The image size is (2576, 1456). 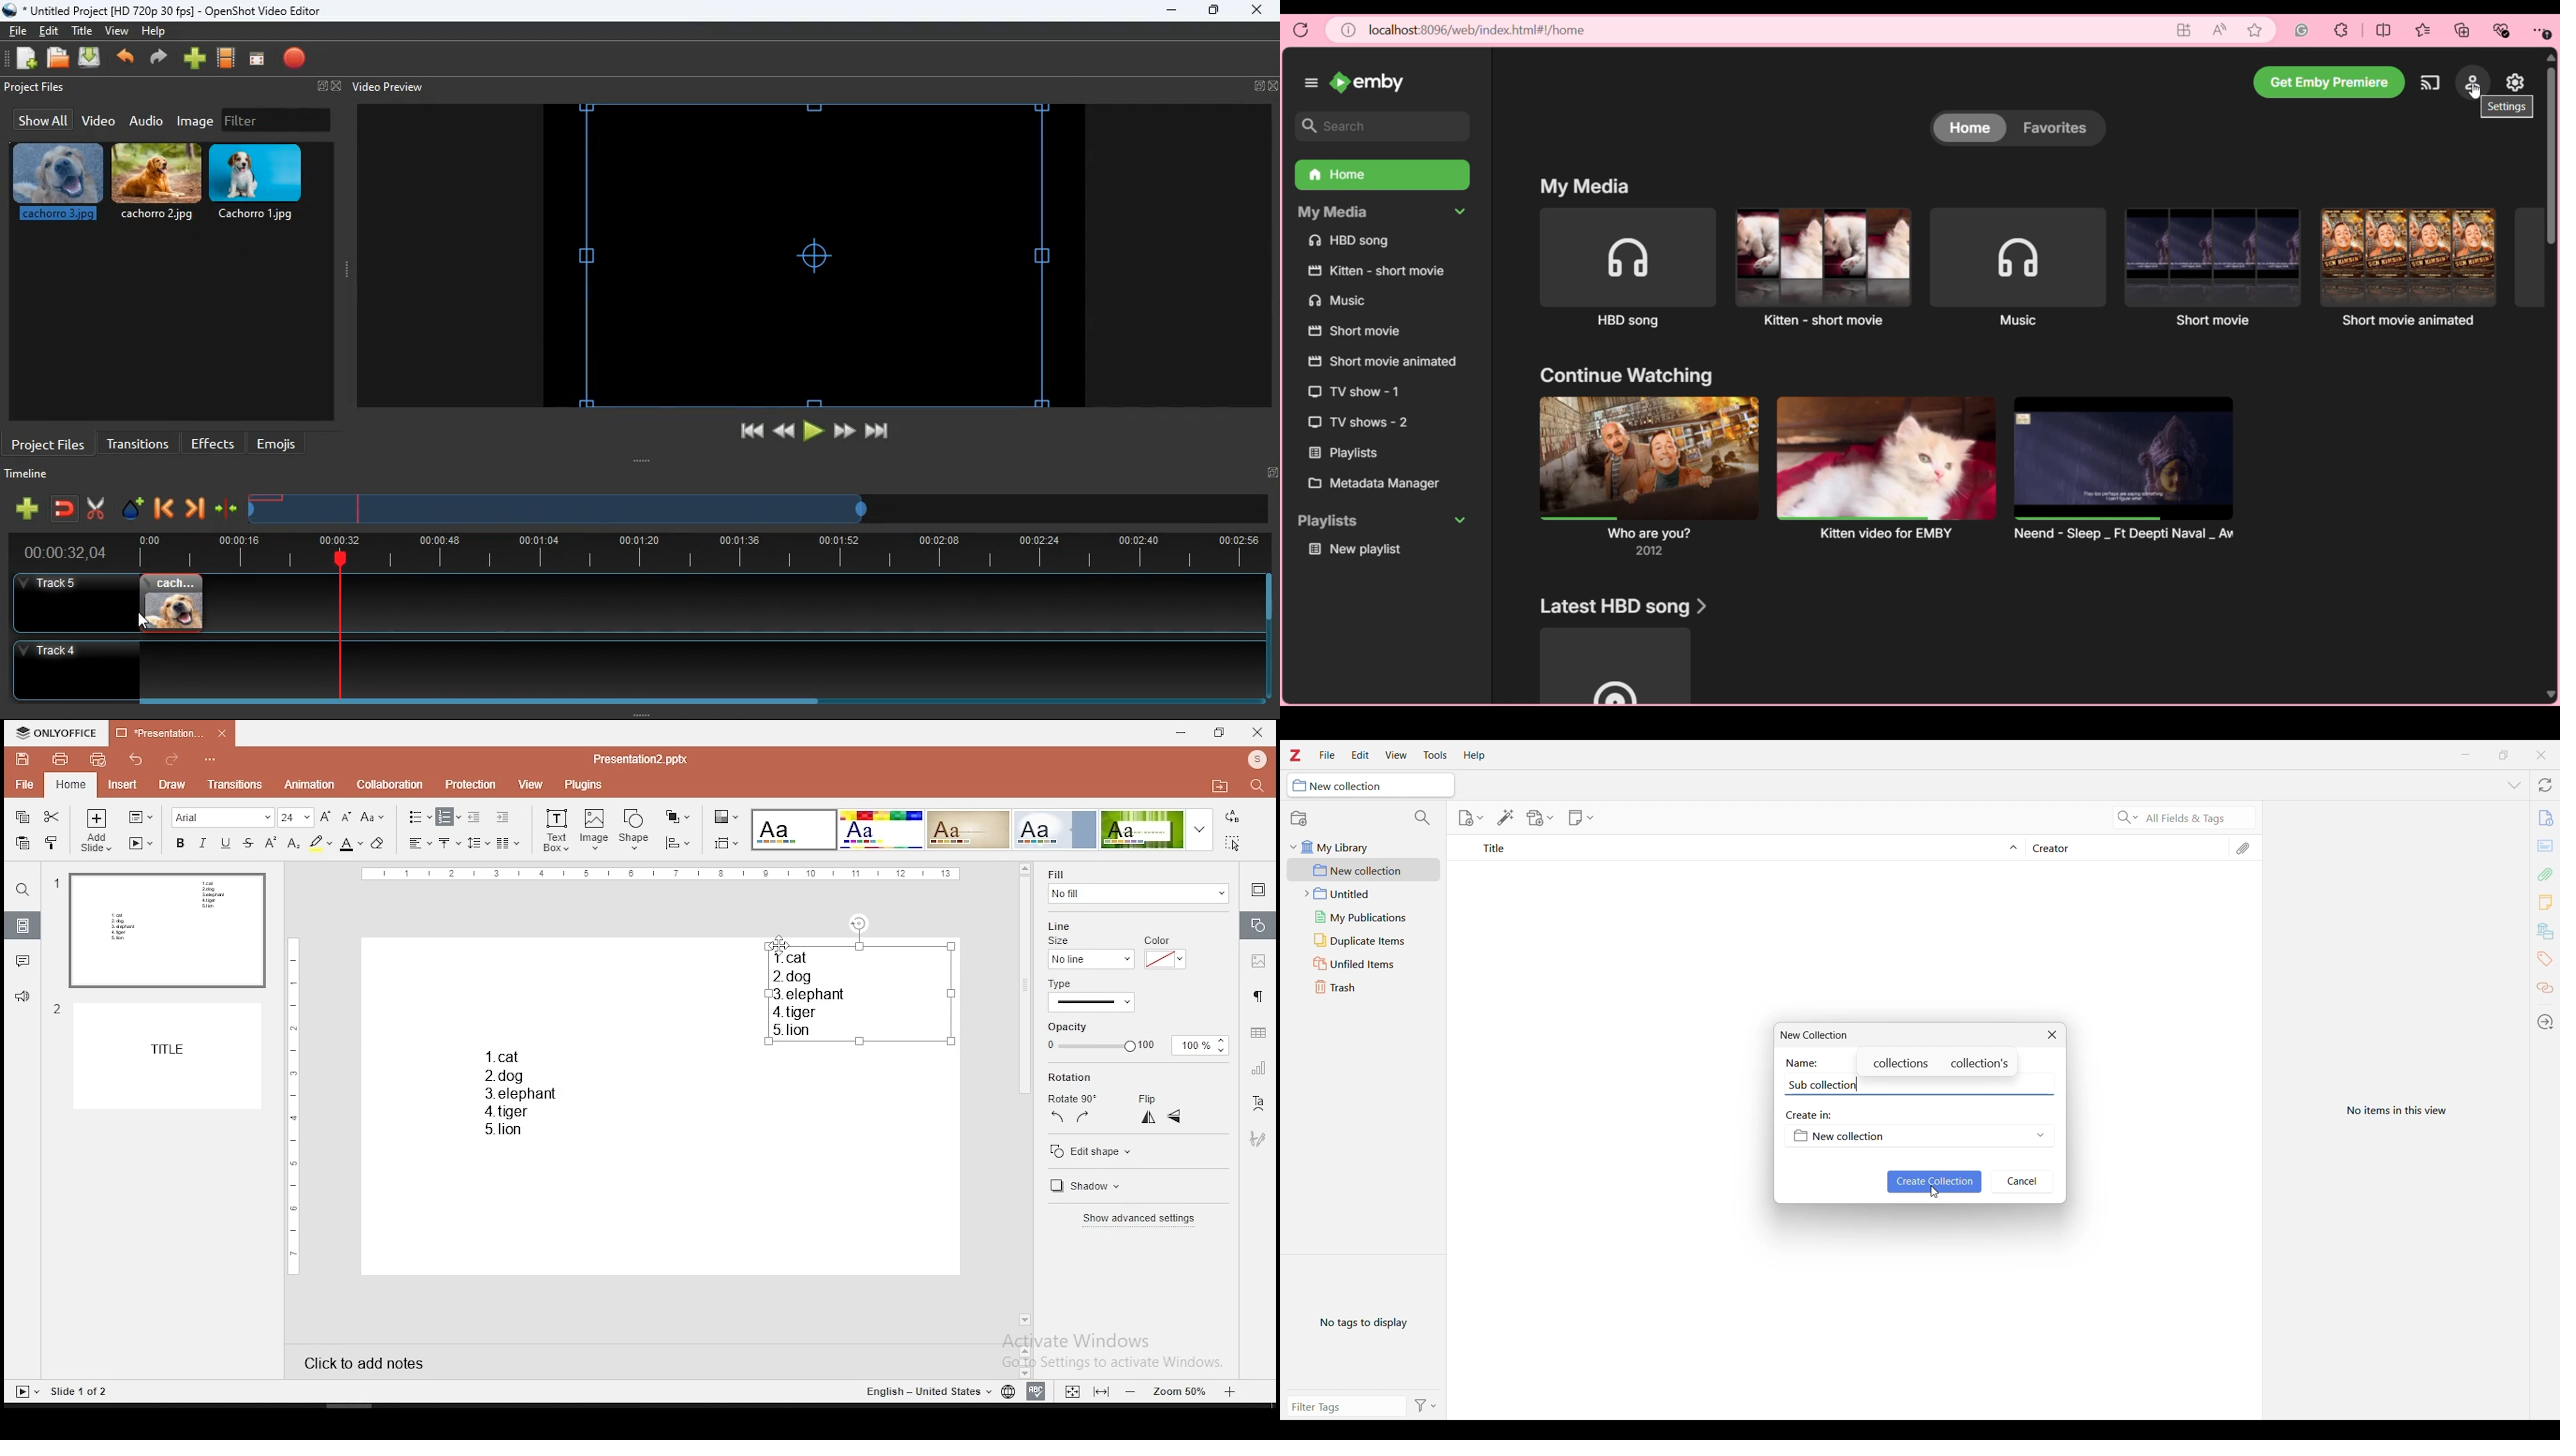 I want to click on Filter options, so click(x=1423, y=1405).